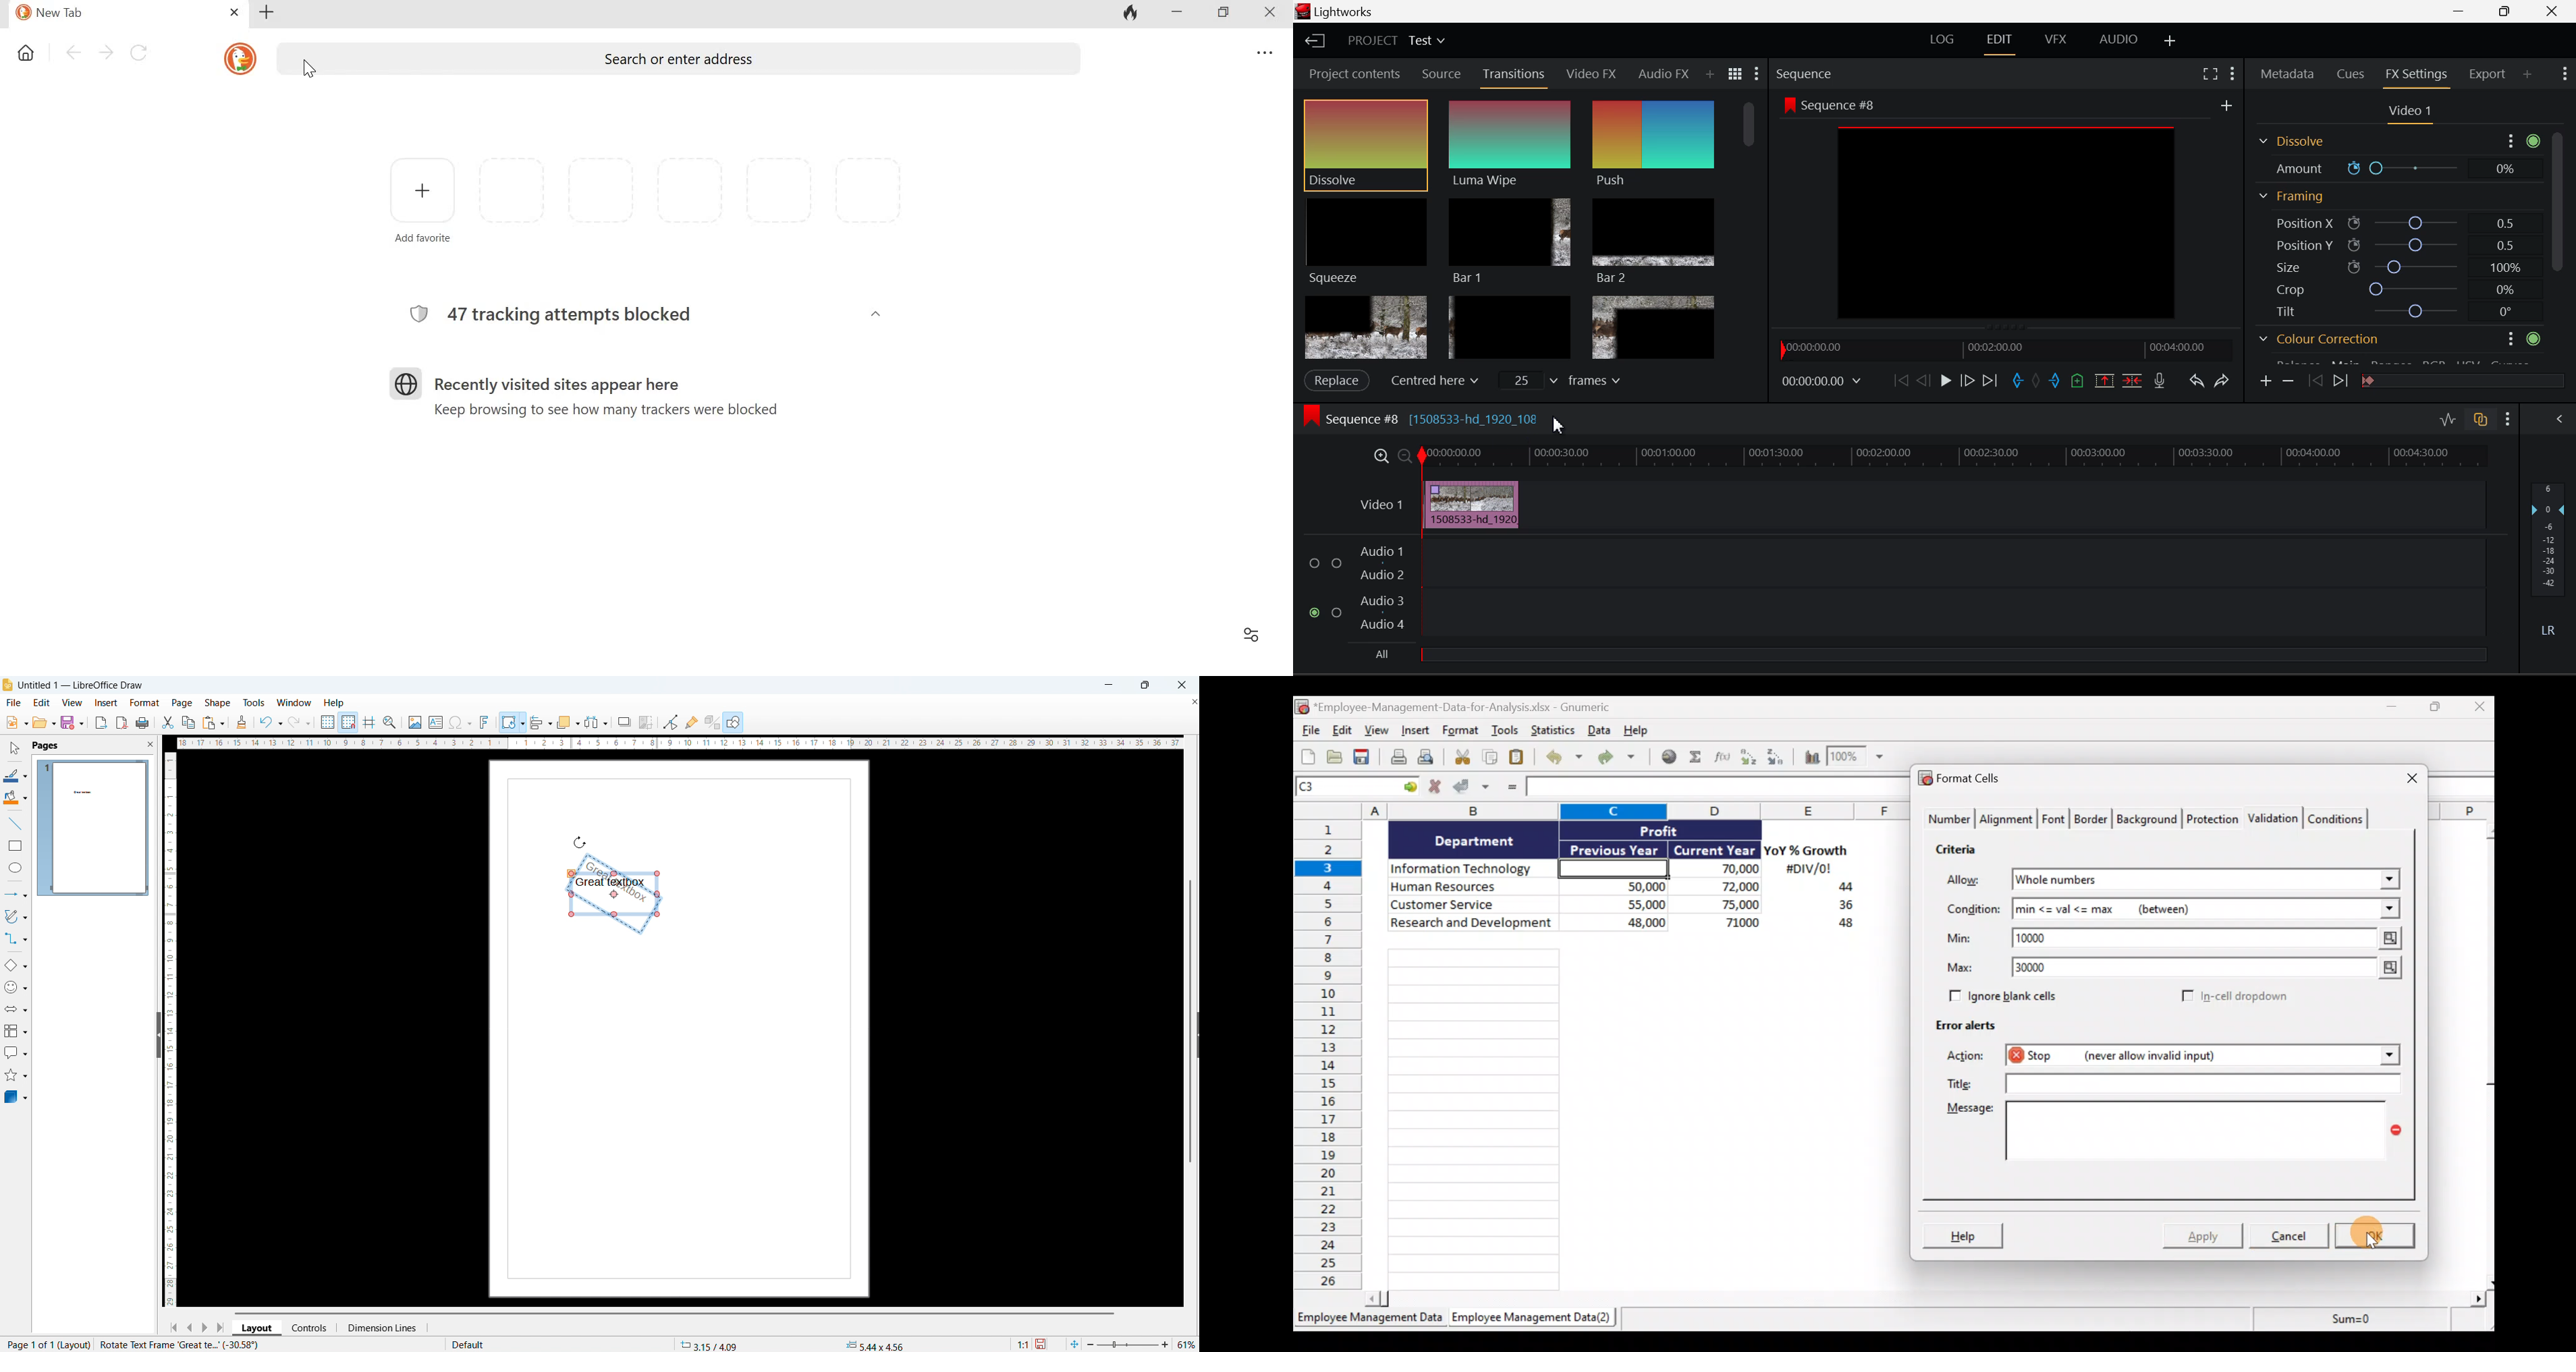 This screenshot has width=2576, height=1372. What do you see at coordinates (1350, 73) in the screenshot?
I see `Project contents` at bounding box center [1350, 73].